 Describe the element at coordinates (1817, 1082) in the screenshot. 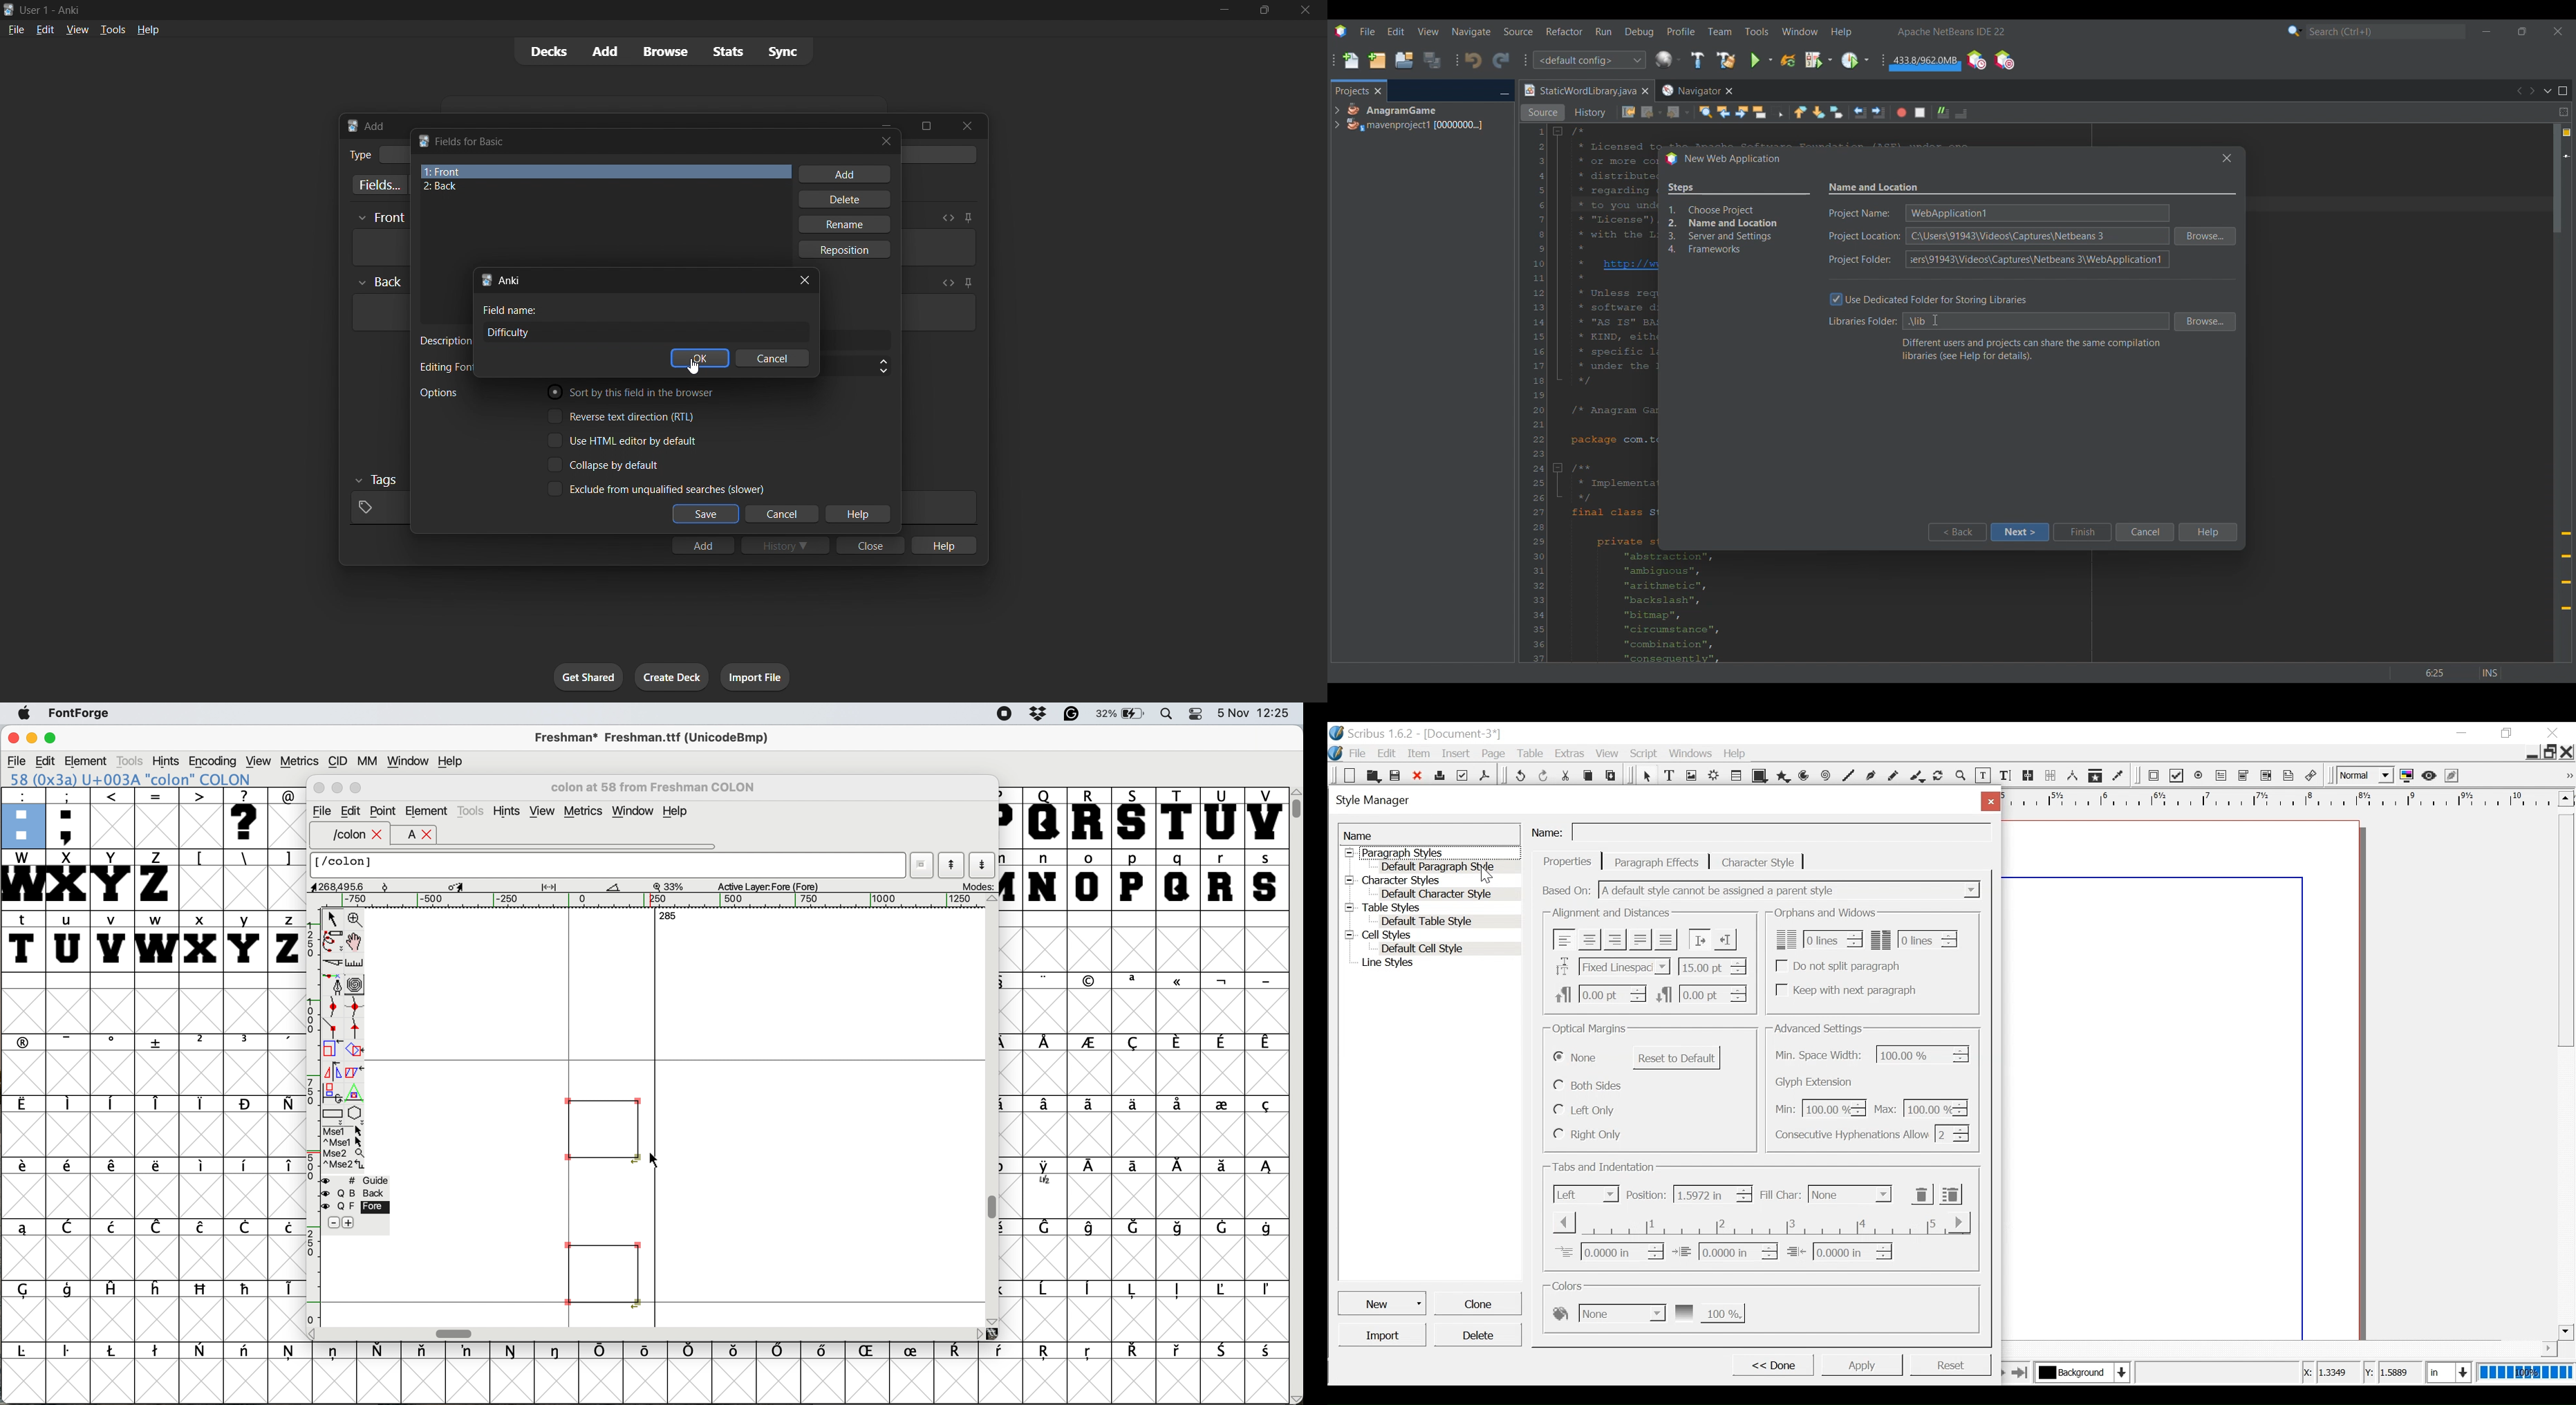

I see `Glyph extension` at that location.